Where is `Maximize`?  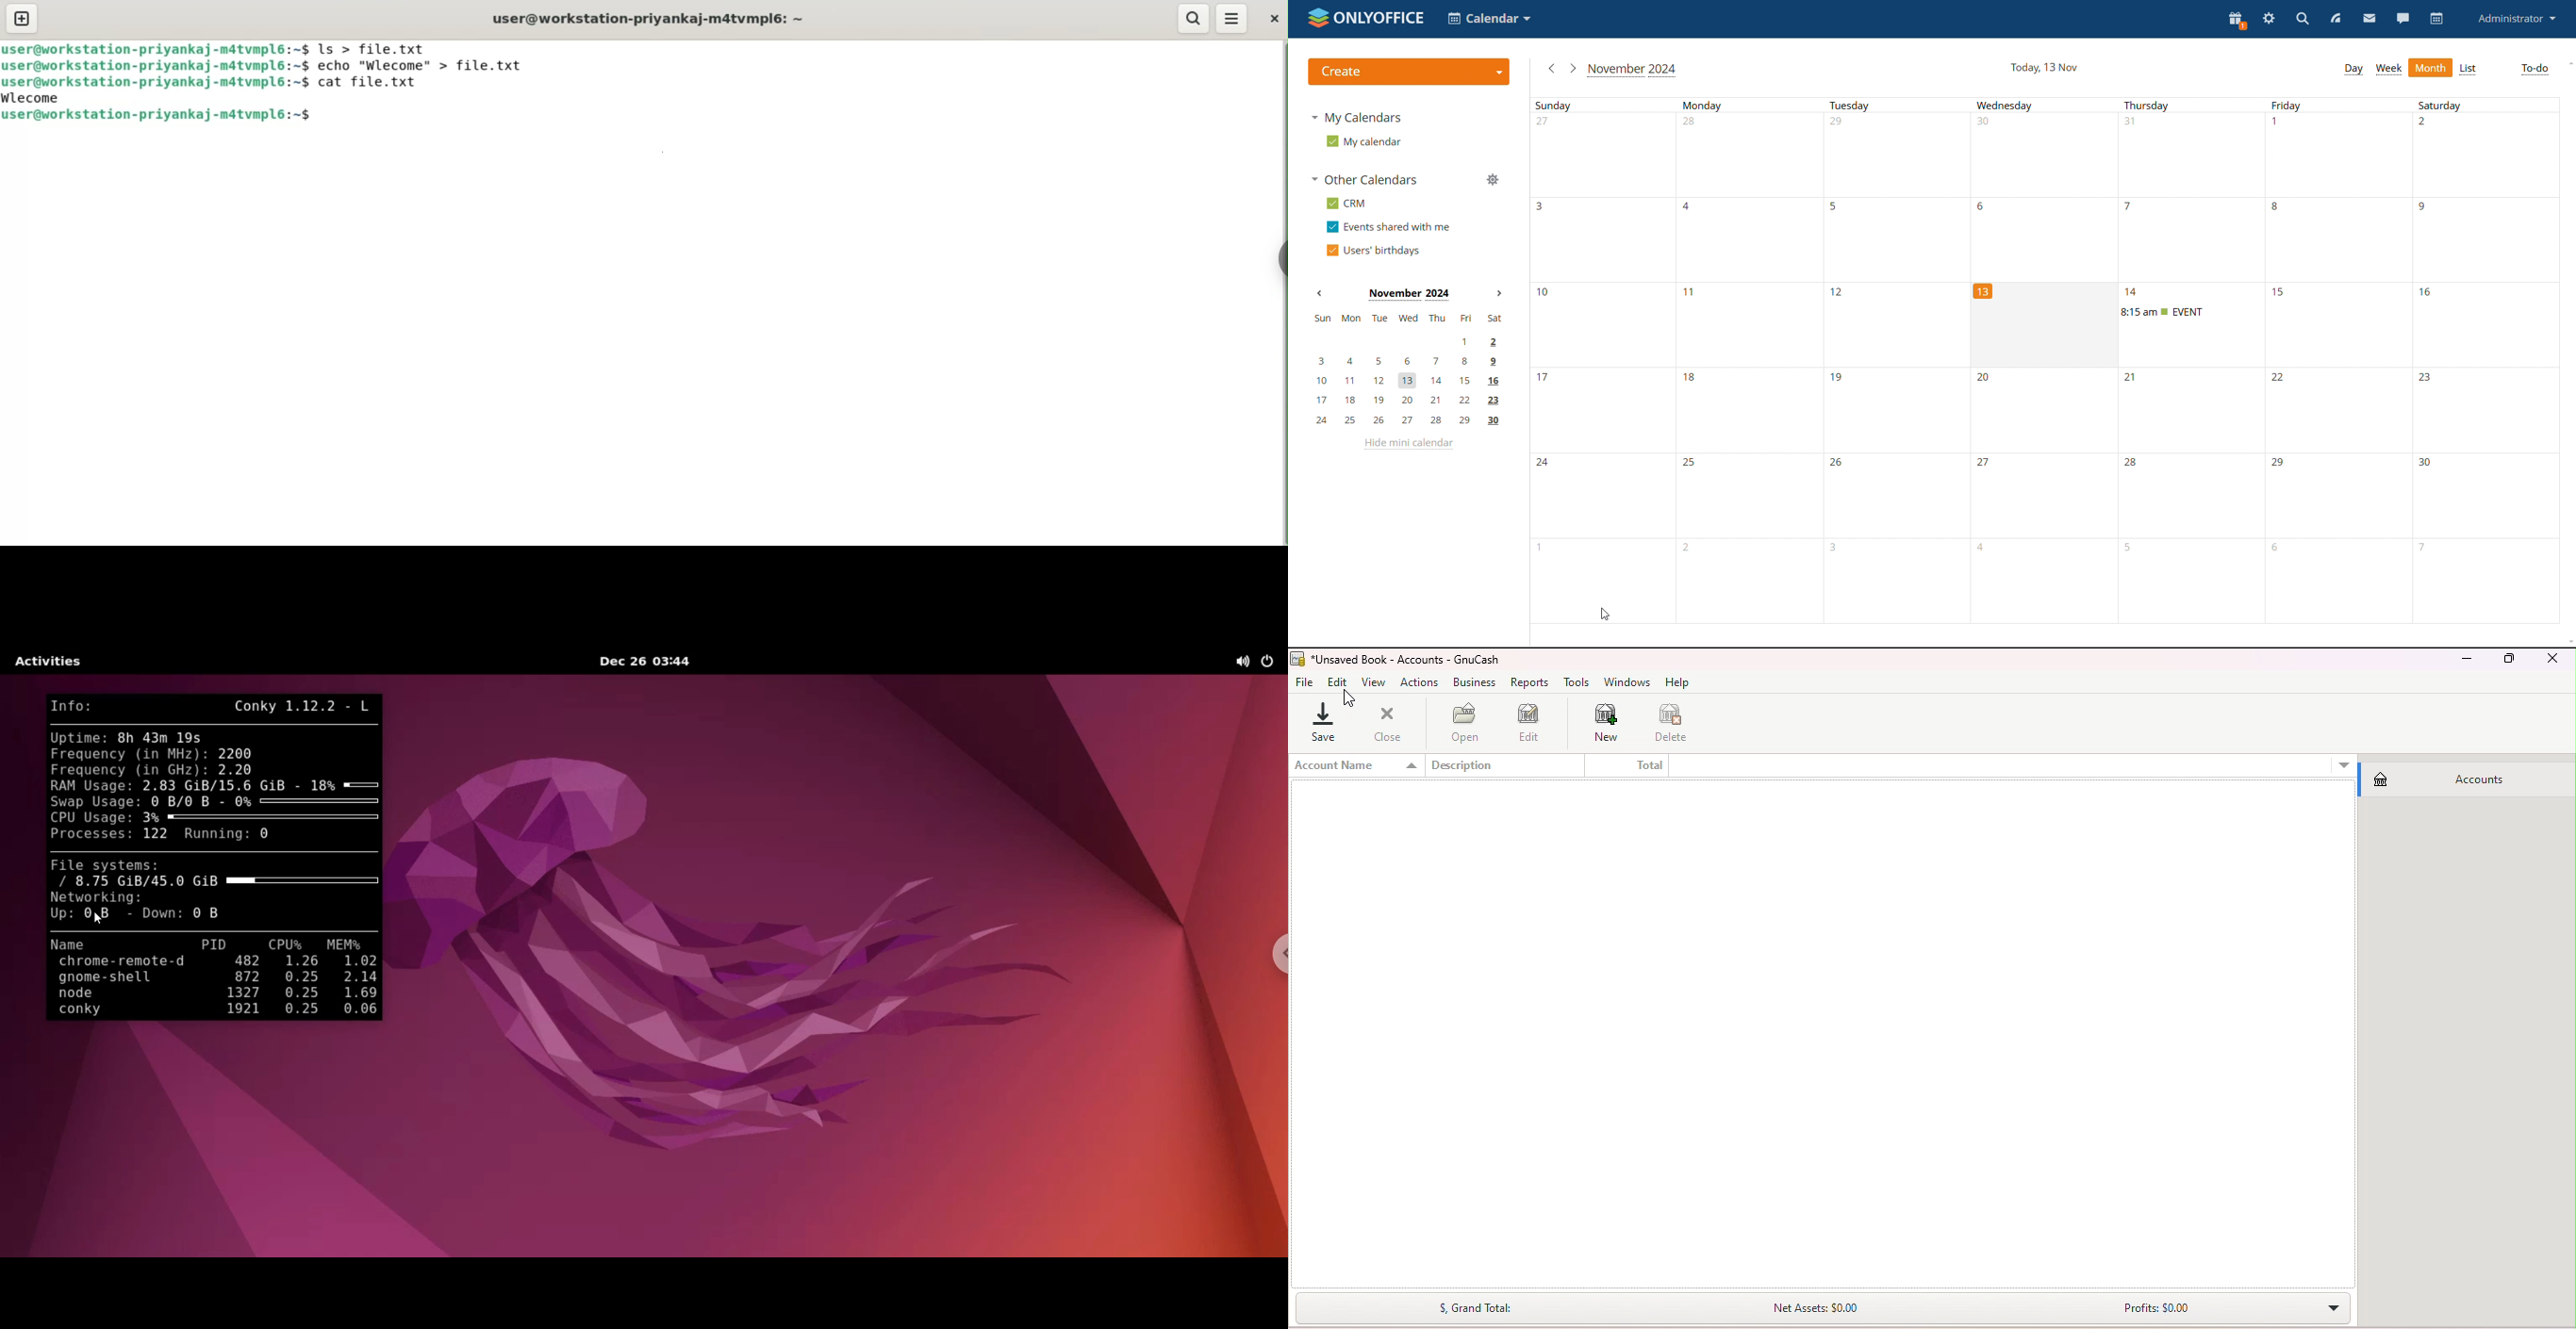 Maximize is located at coordinates (2516, 662).